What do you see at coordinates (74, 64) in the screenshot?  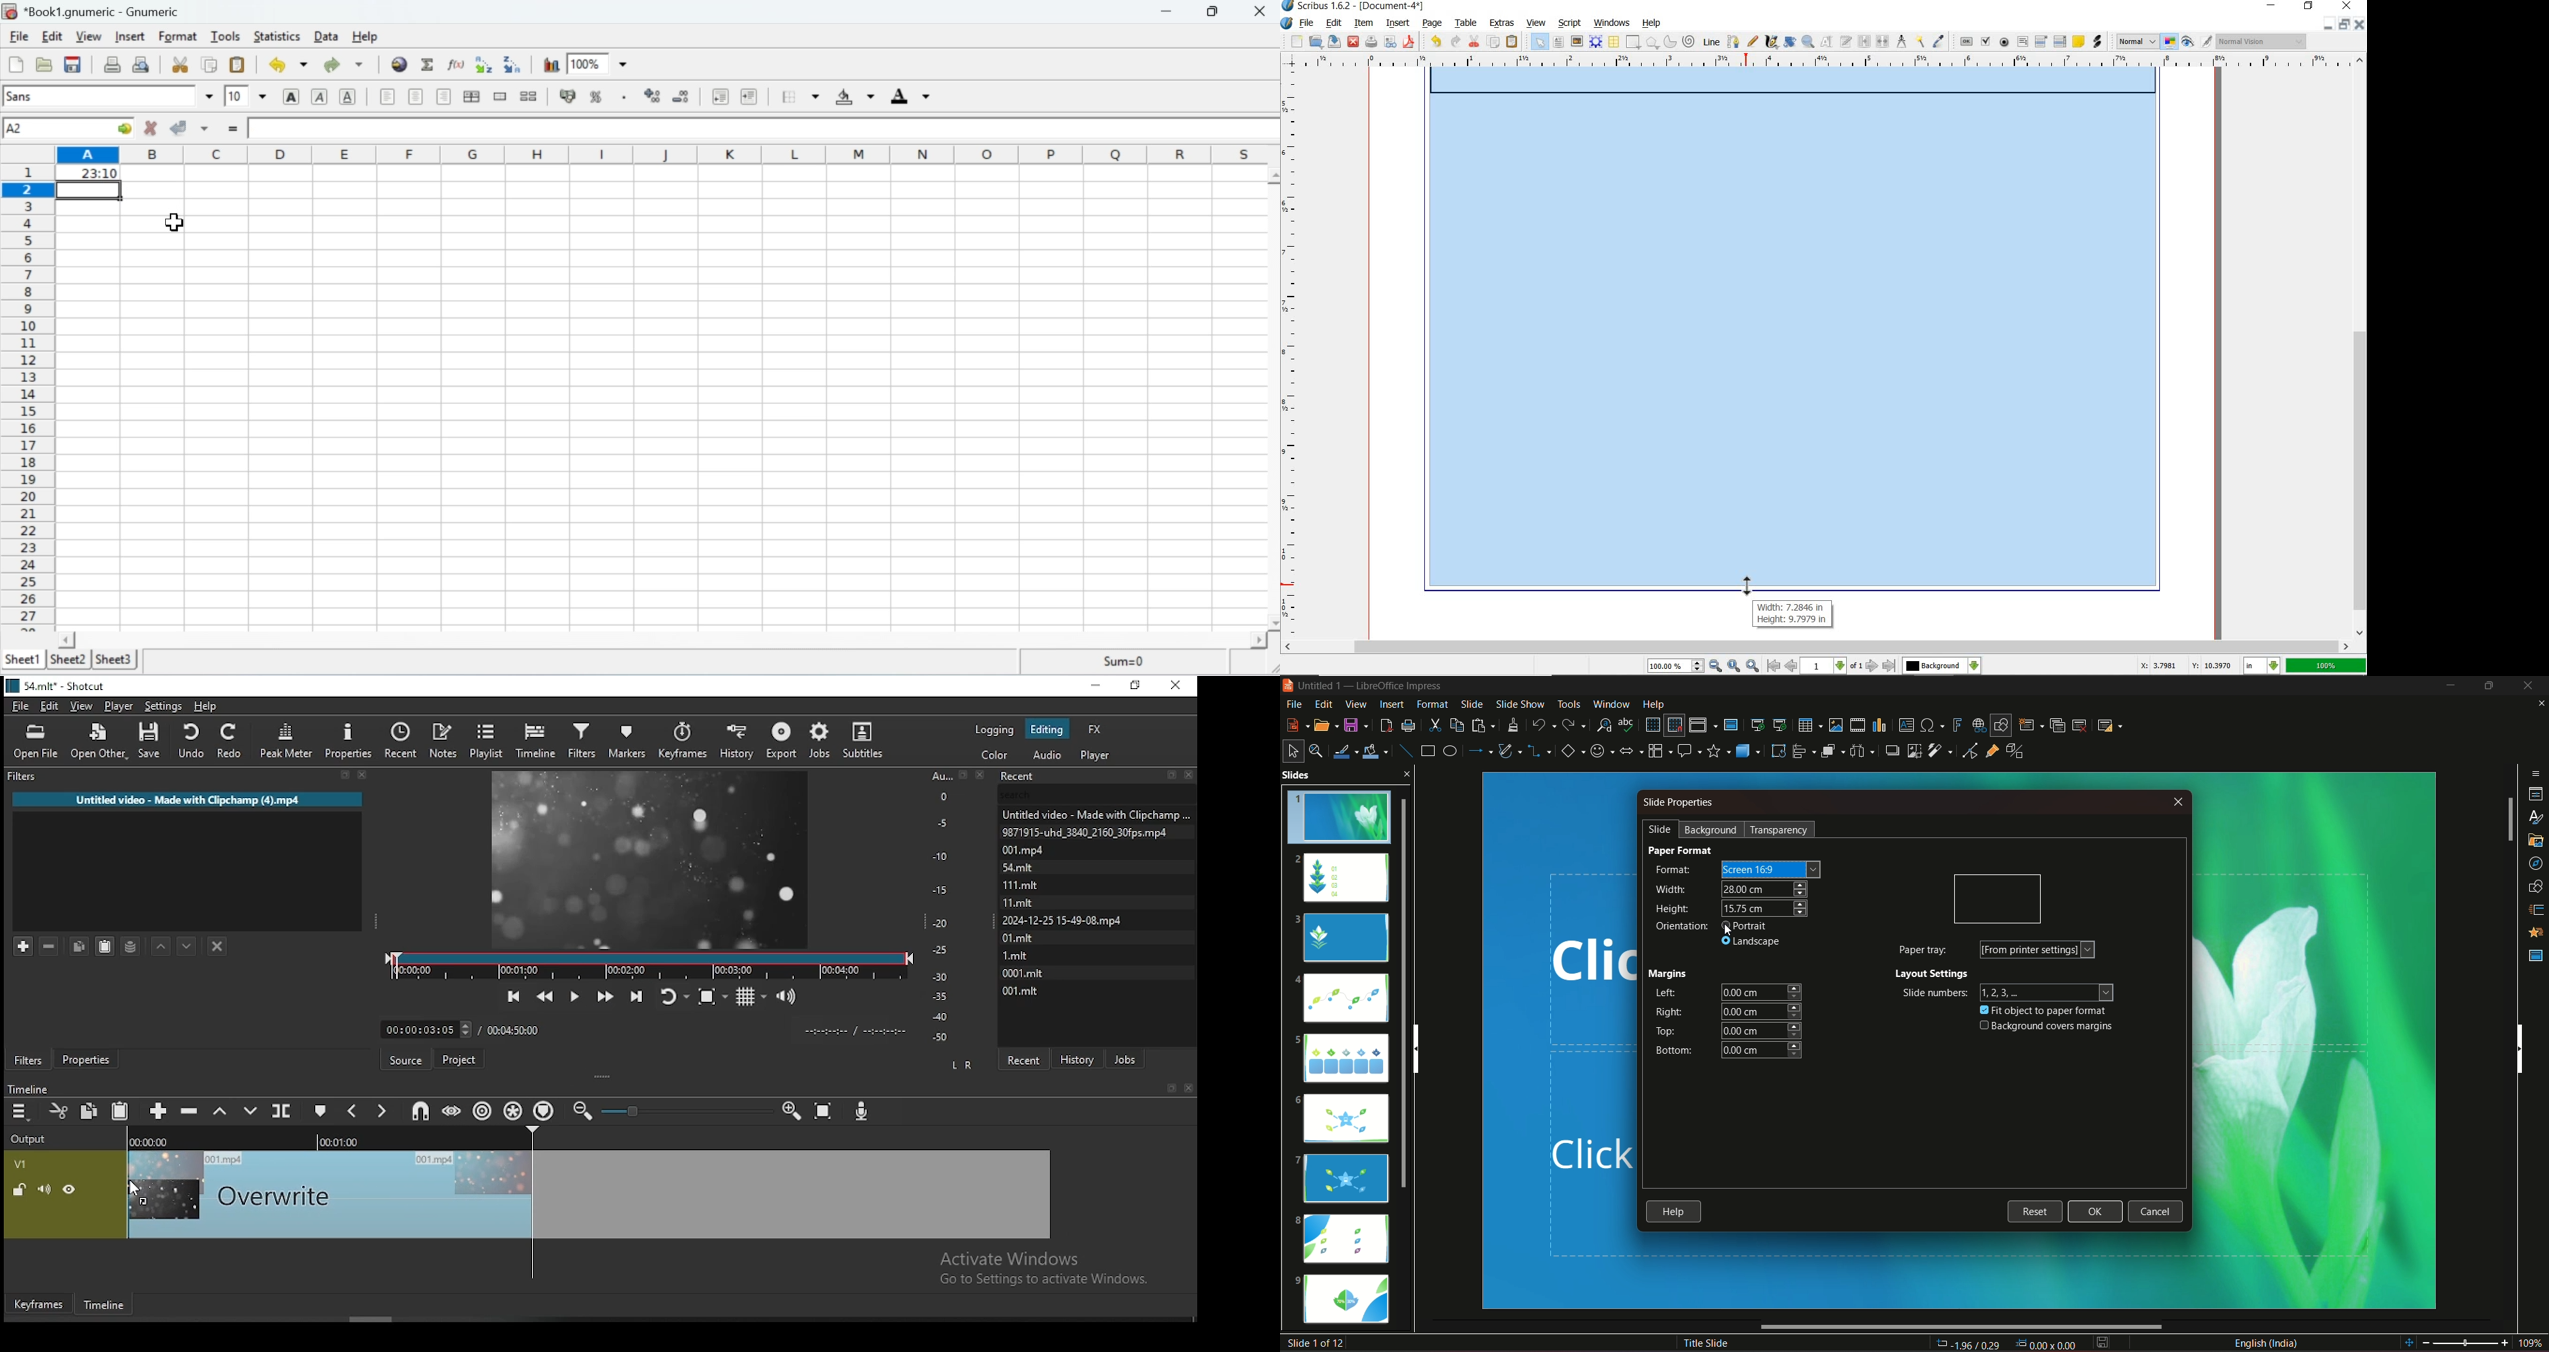 I see `Save the current workbook` at bounding box center [74, 64].